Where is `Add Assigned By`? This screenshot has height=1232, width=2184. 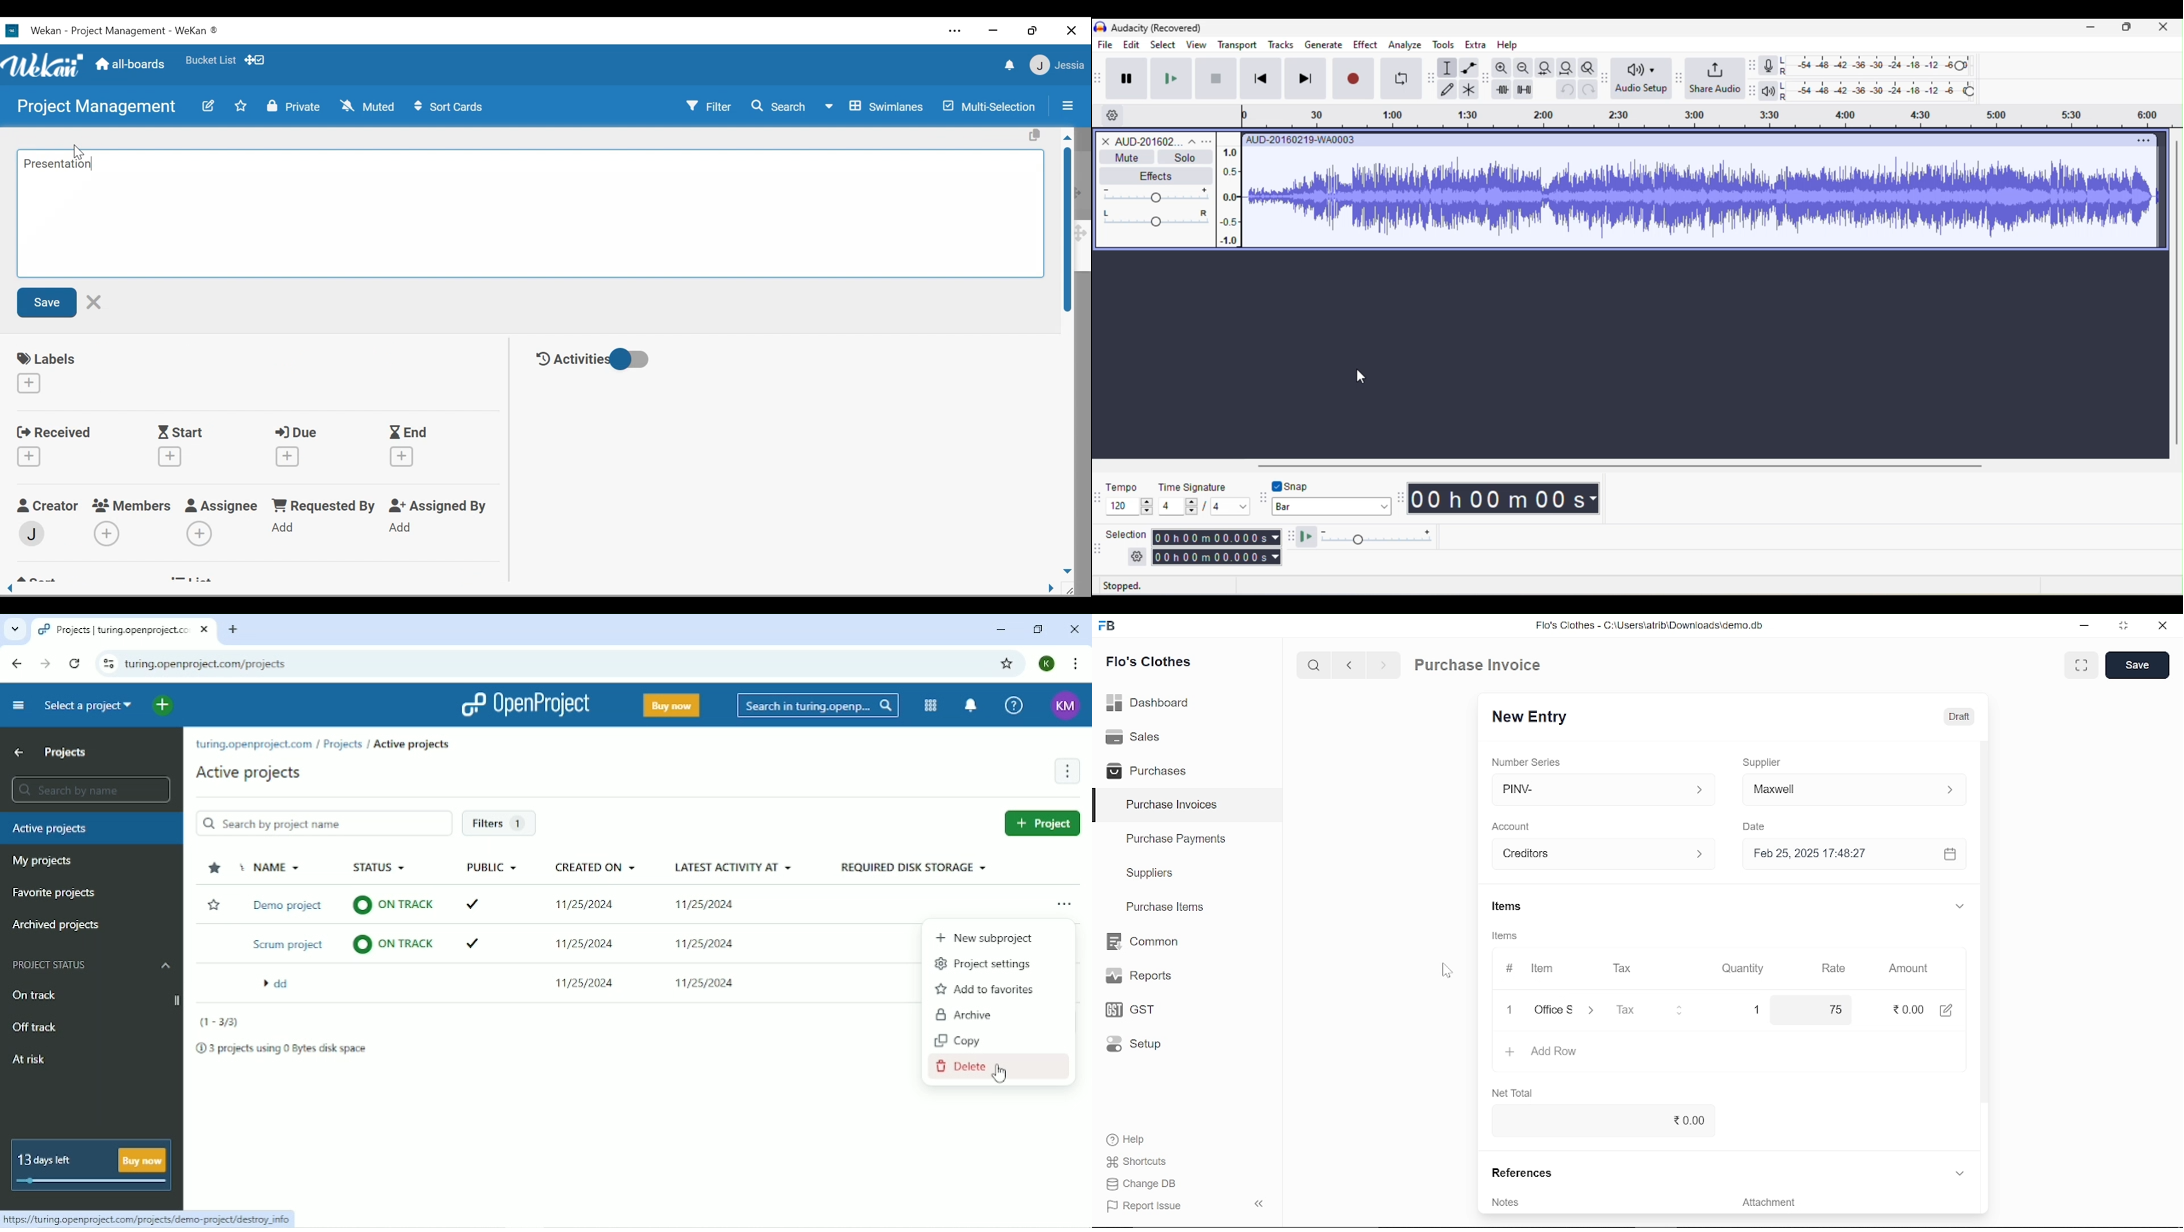 Add Assigned By is located at coordinates (401, 528).